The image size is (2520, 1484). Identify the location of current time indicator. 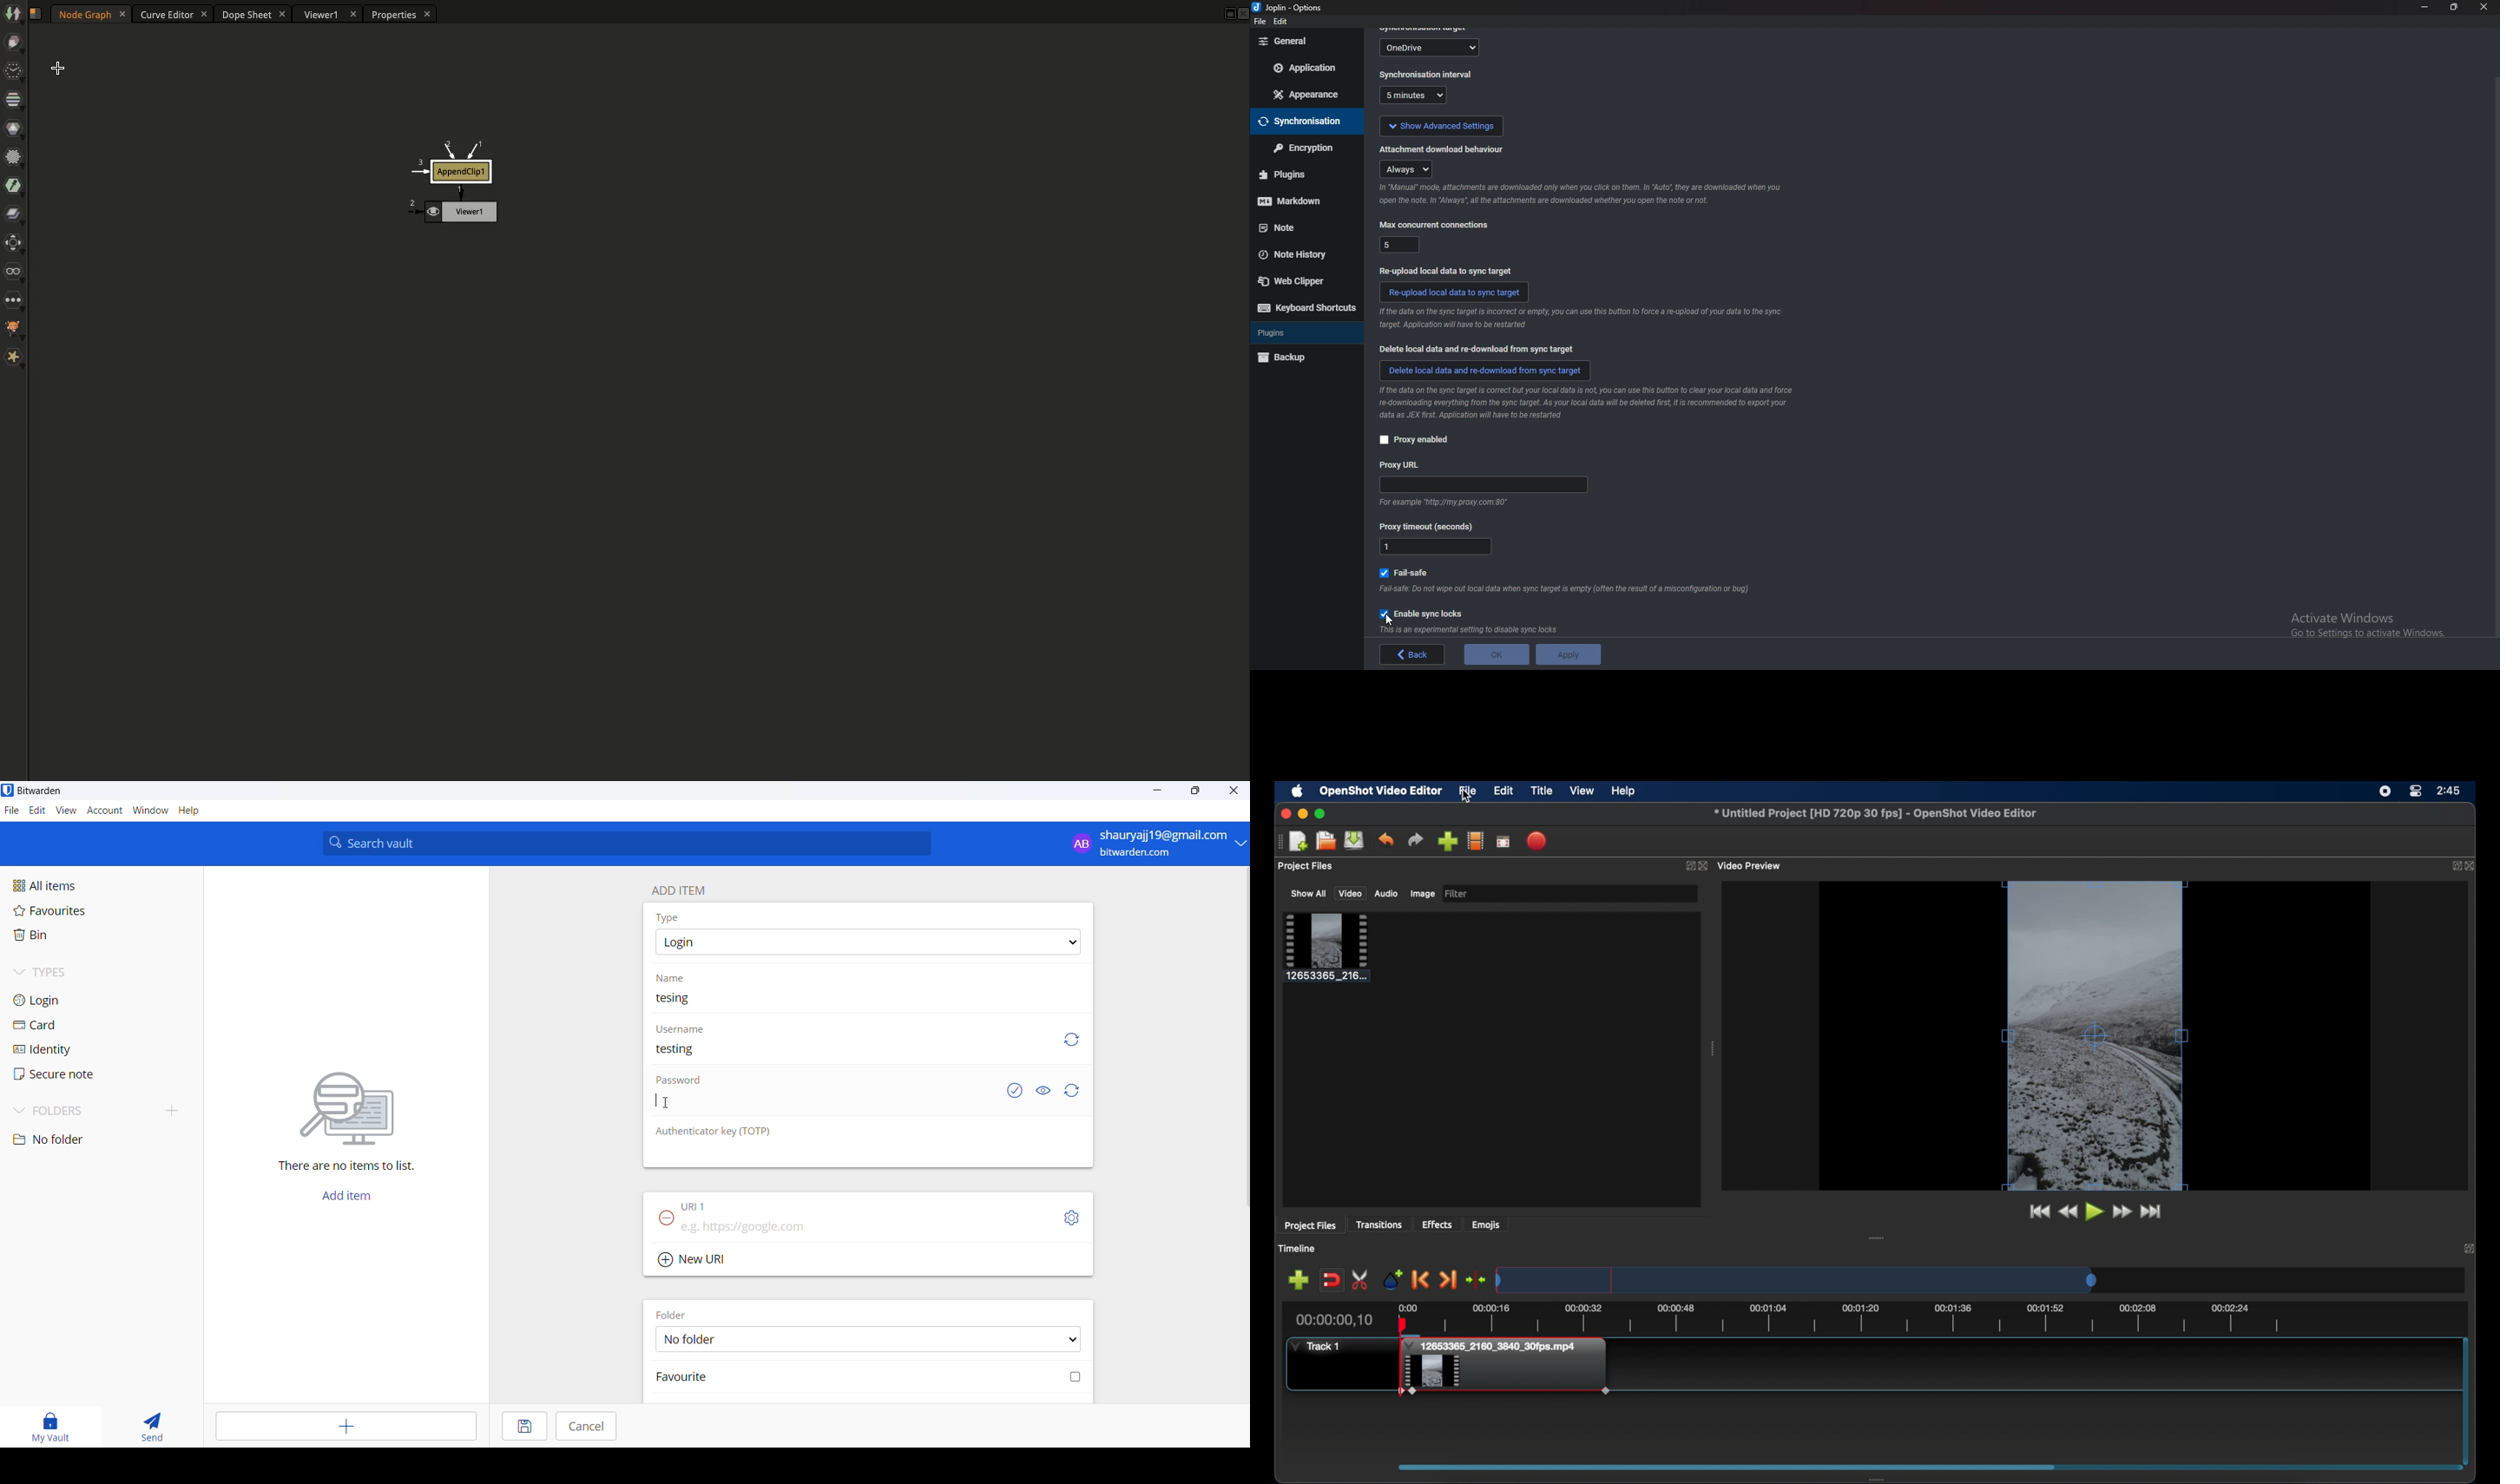
(1338, 1319).